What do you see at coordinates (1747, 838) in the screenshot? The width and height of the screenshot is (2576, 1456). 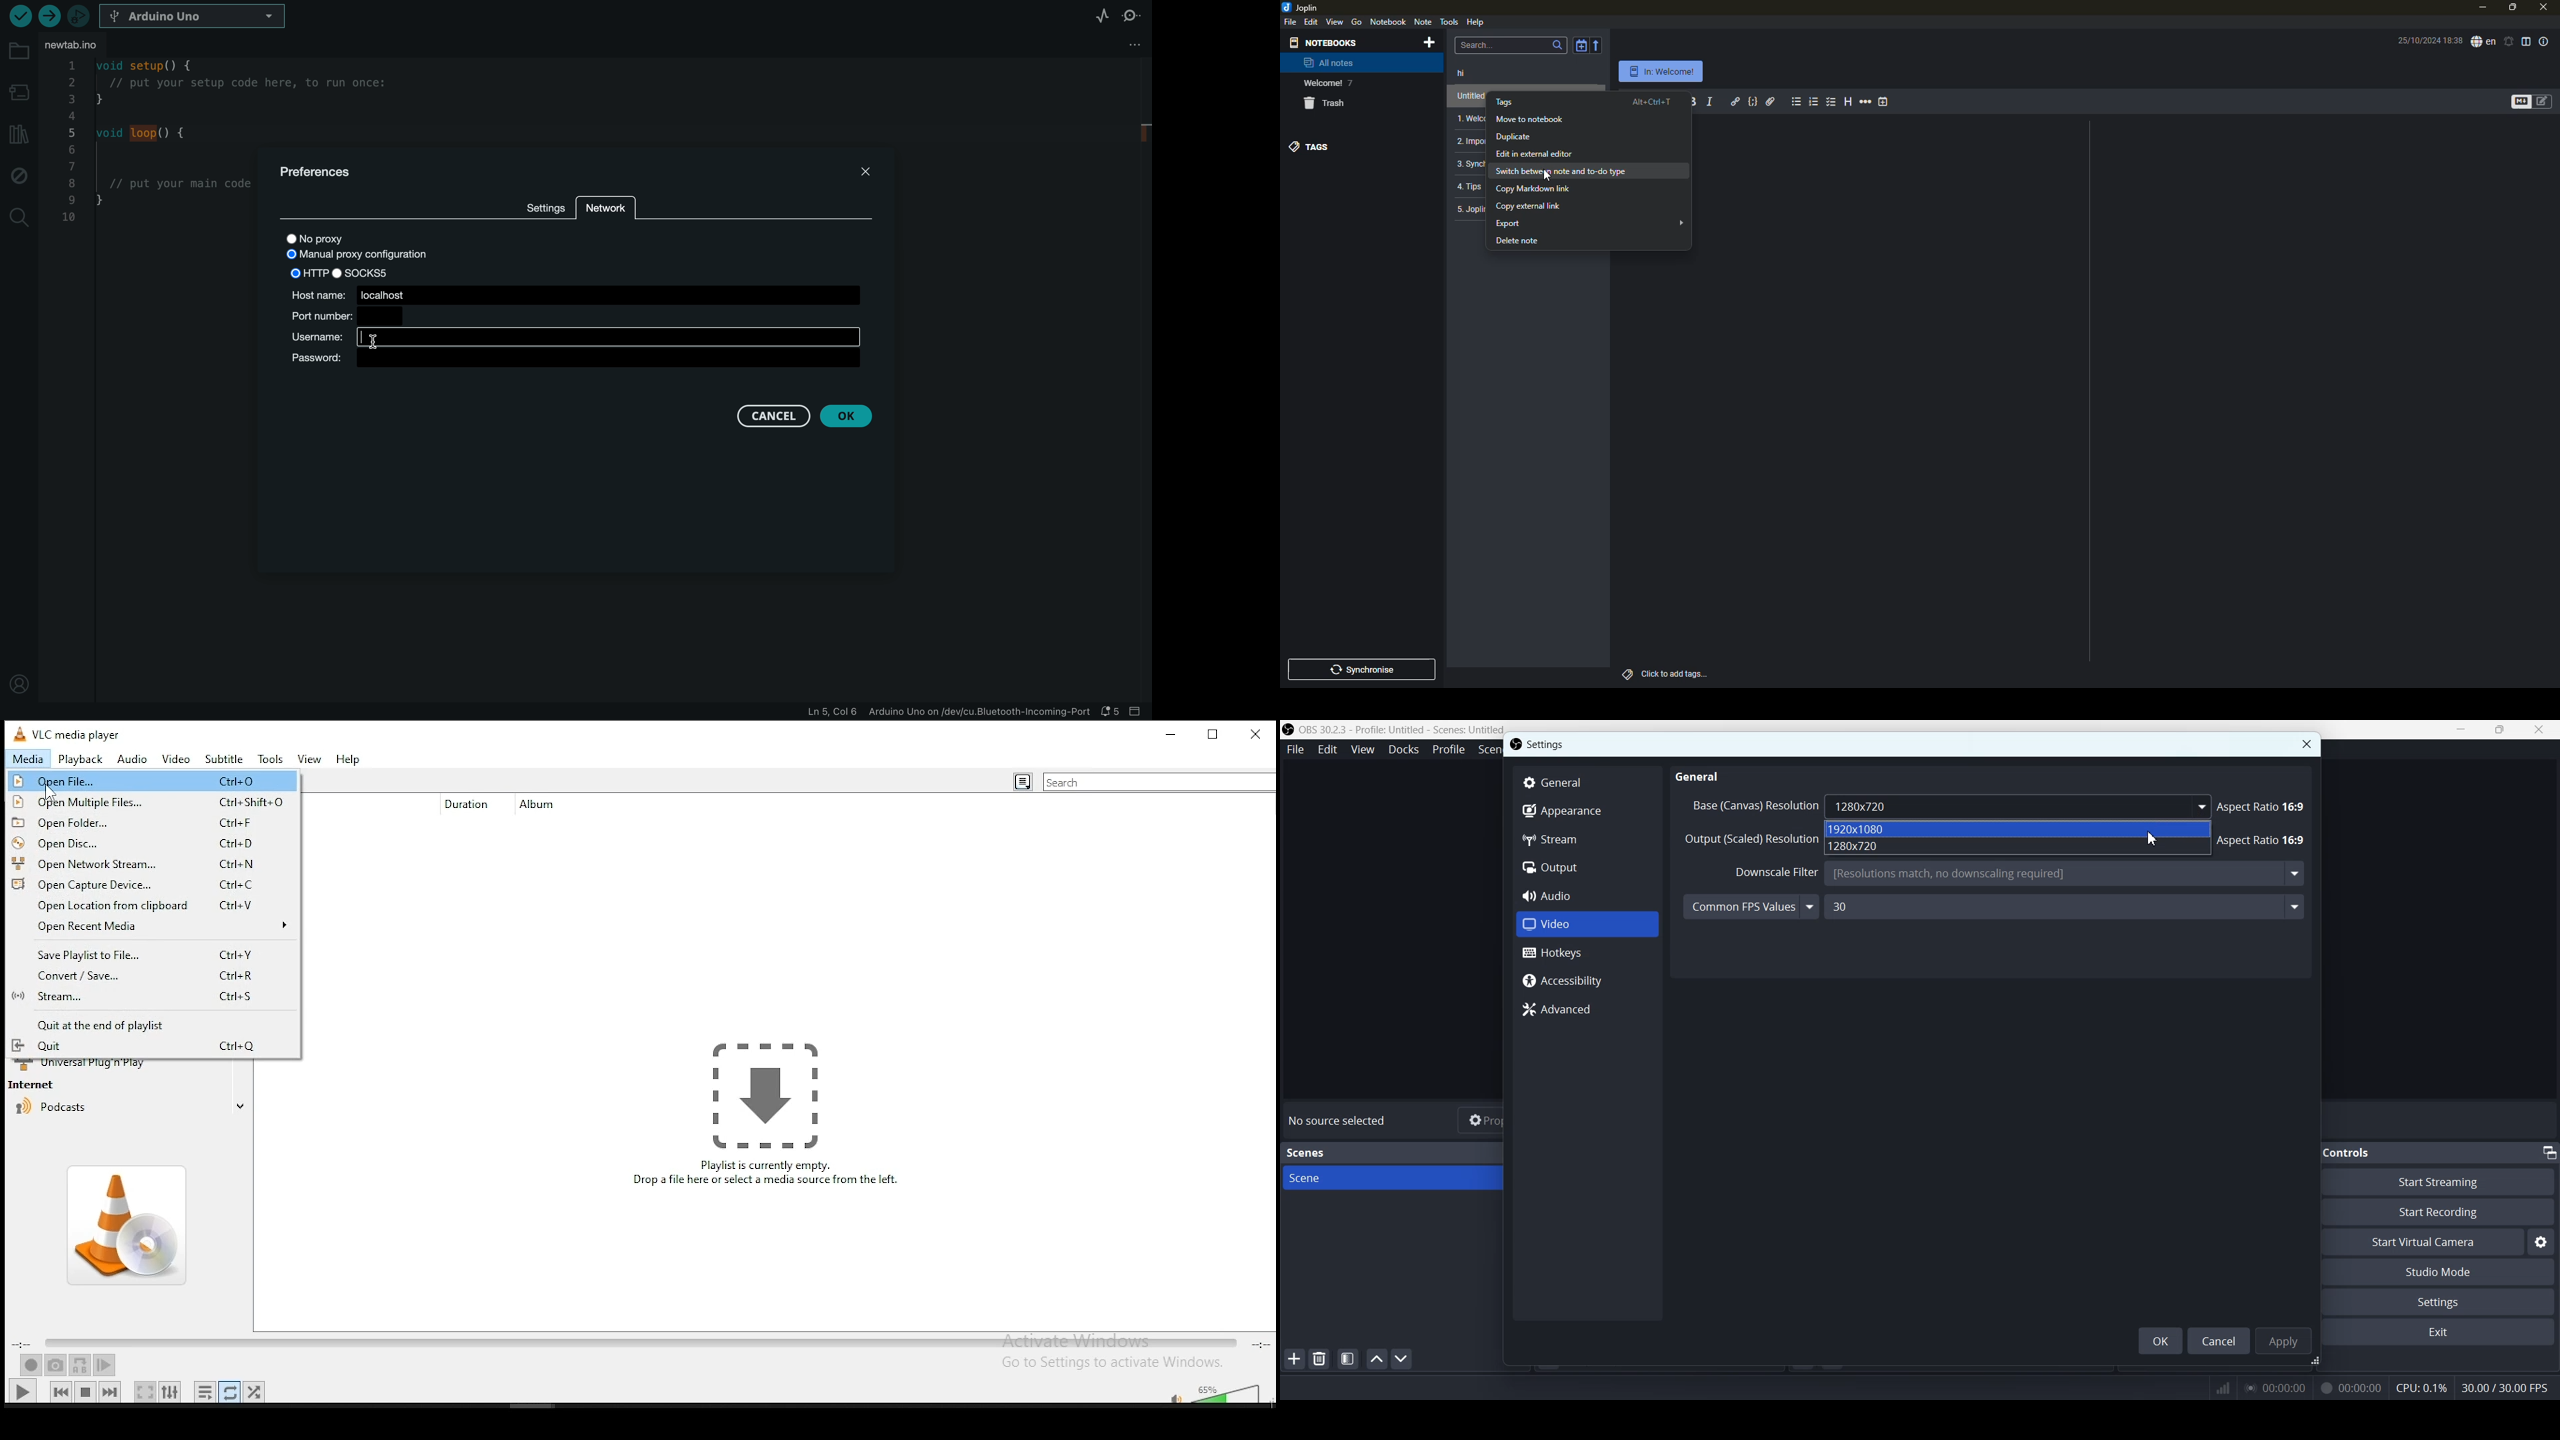 I see `Output (Scaled) Resolution` at bounding box center [1747, 838].